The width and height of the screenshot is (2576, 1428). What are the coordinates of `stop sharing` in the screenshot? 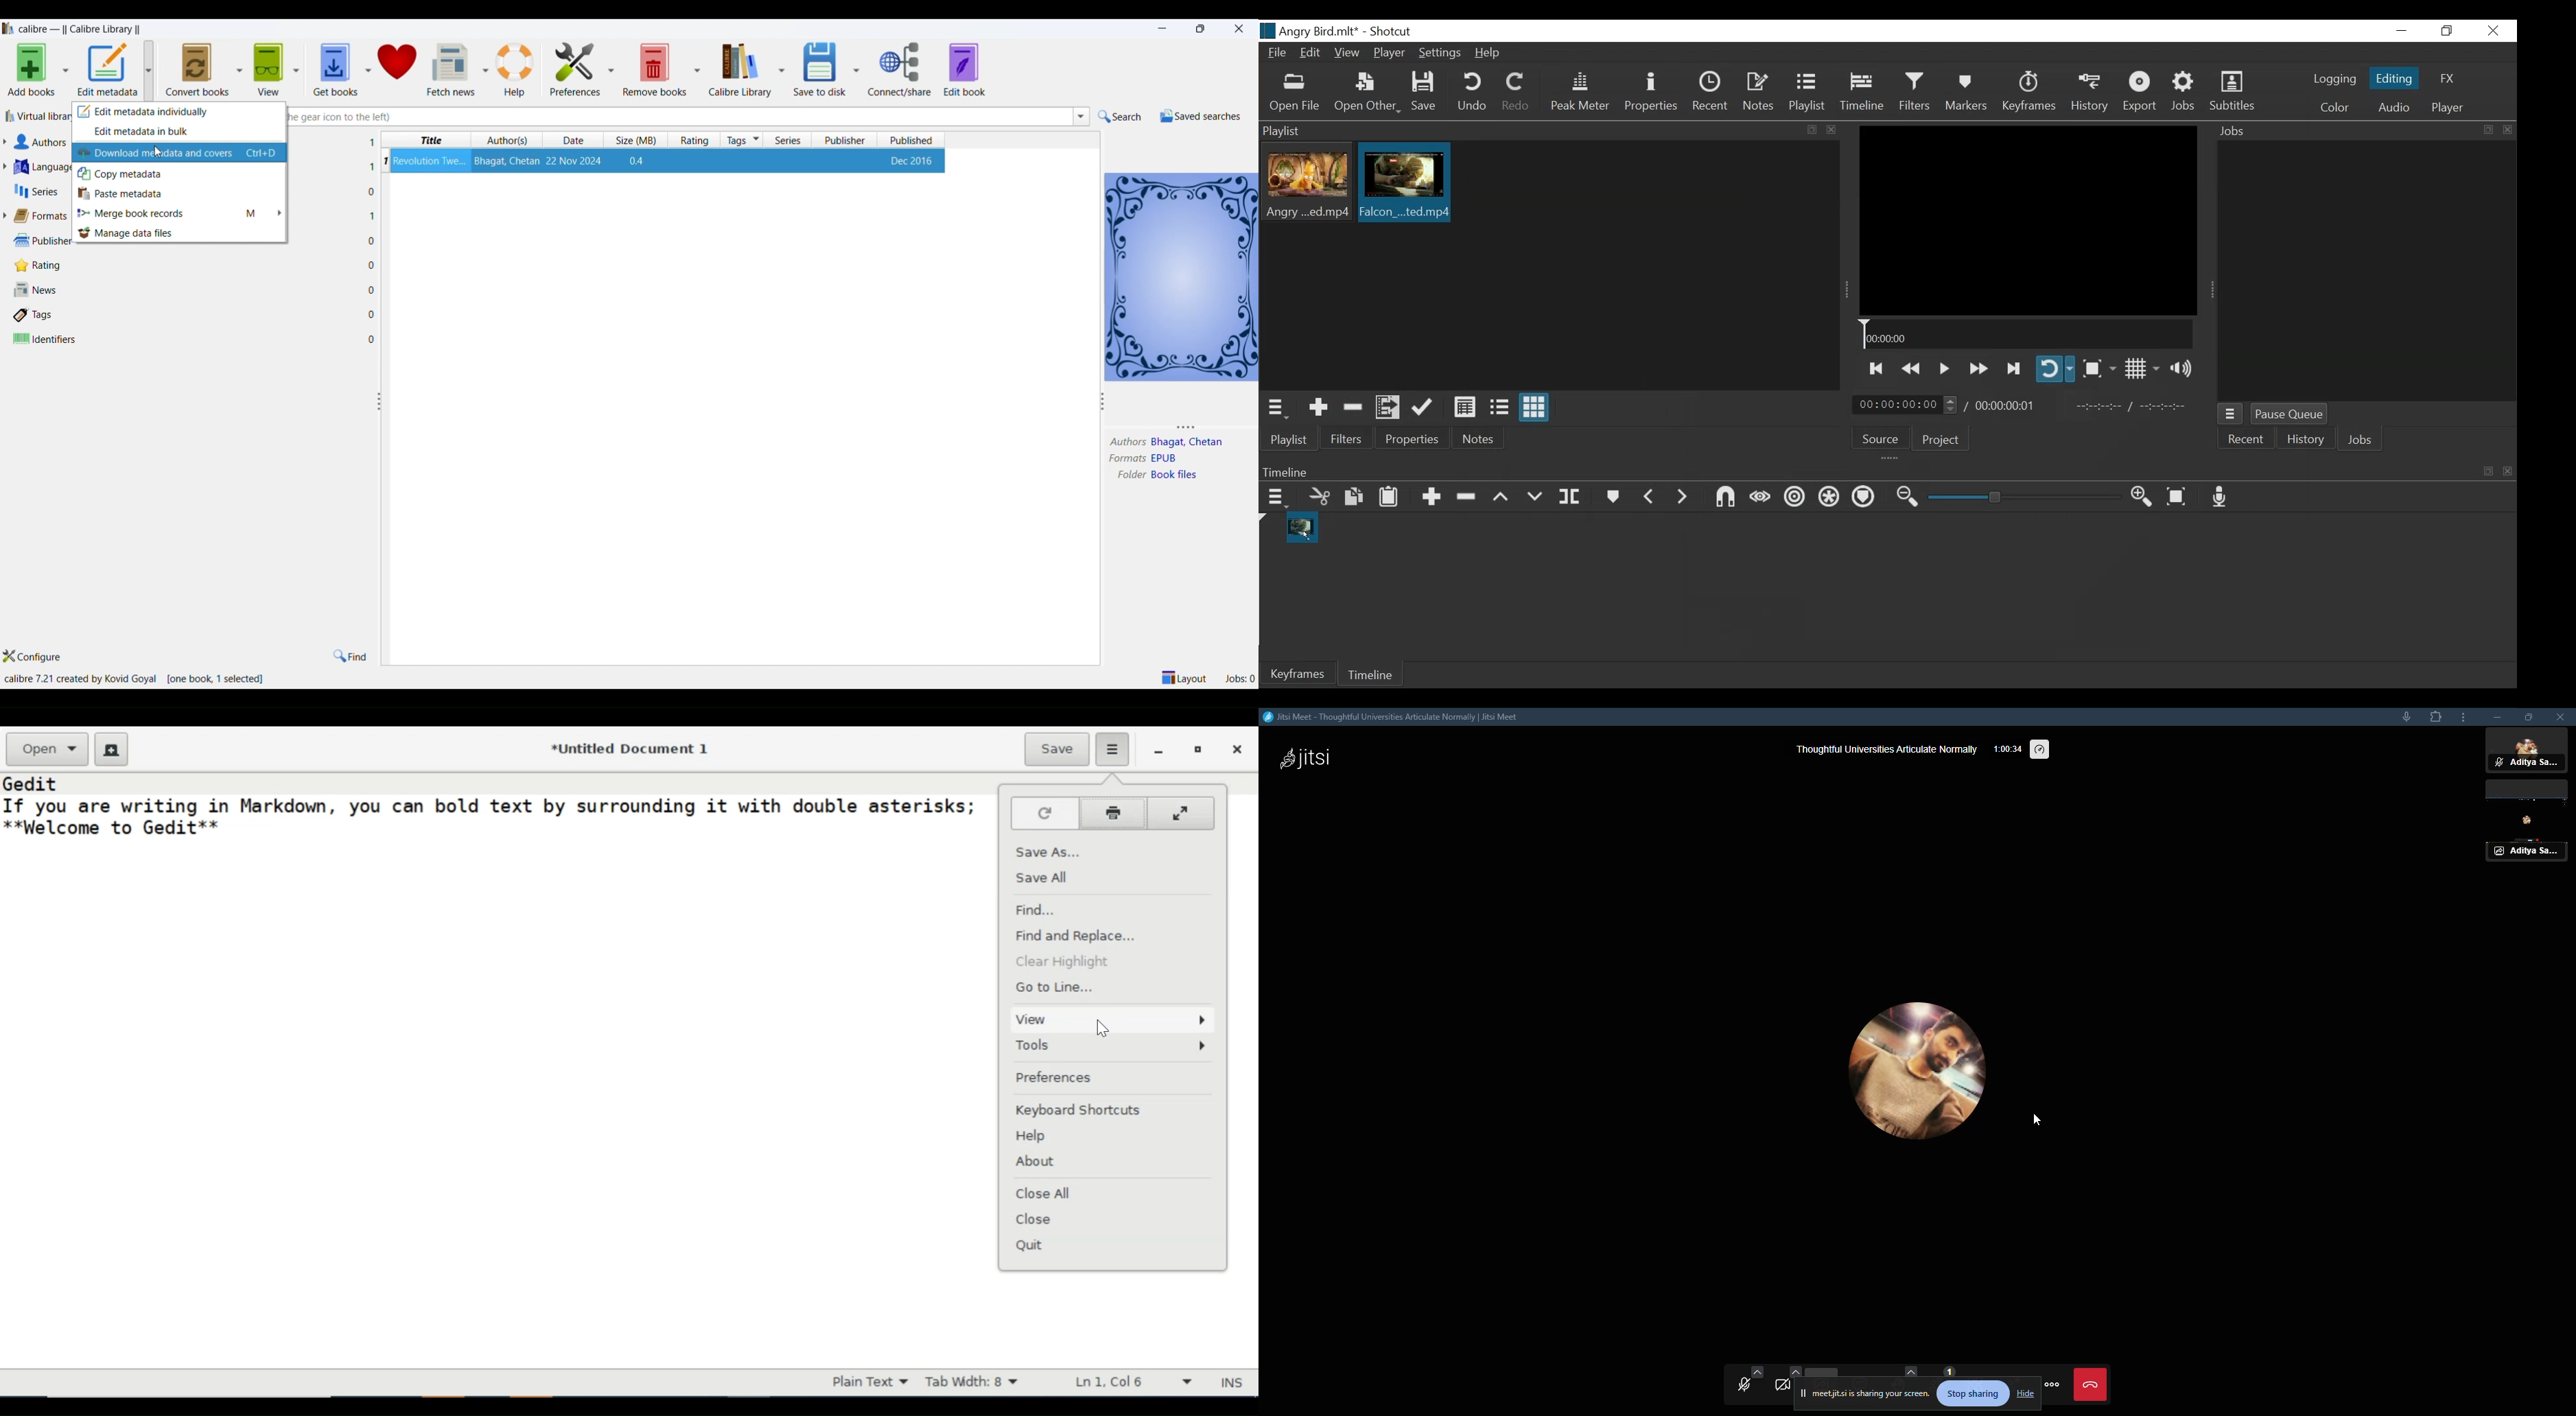 It's located at (1976, 1393).